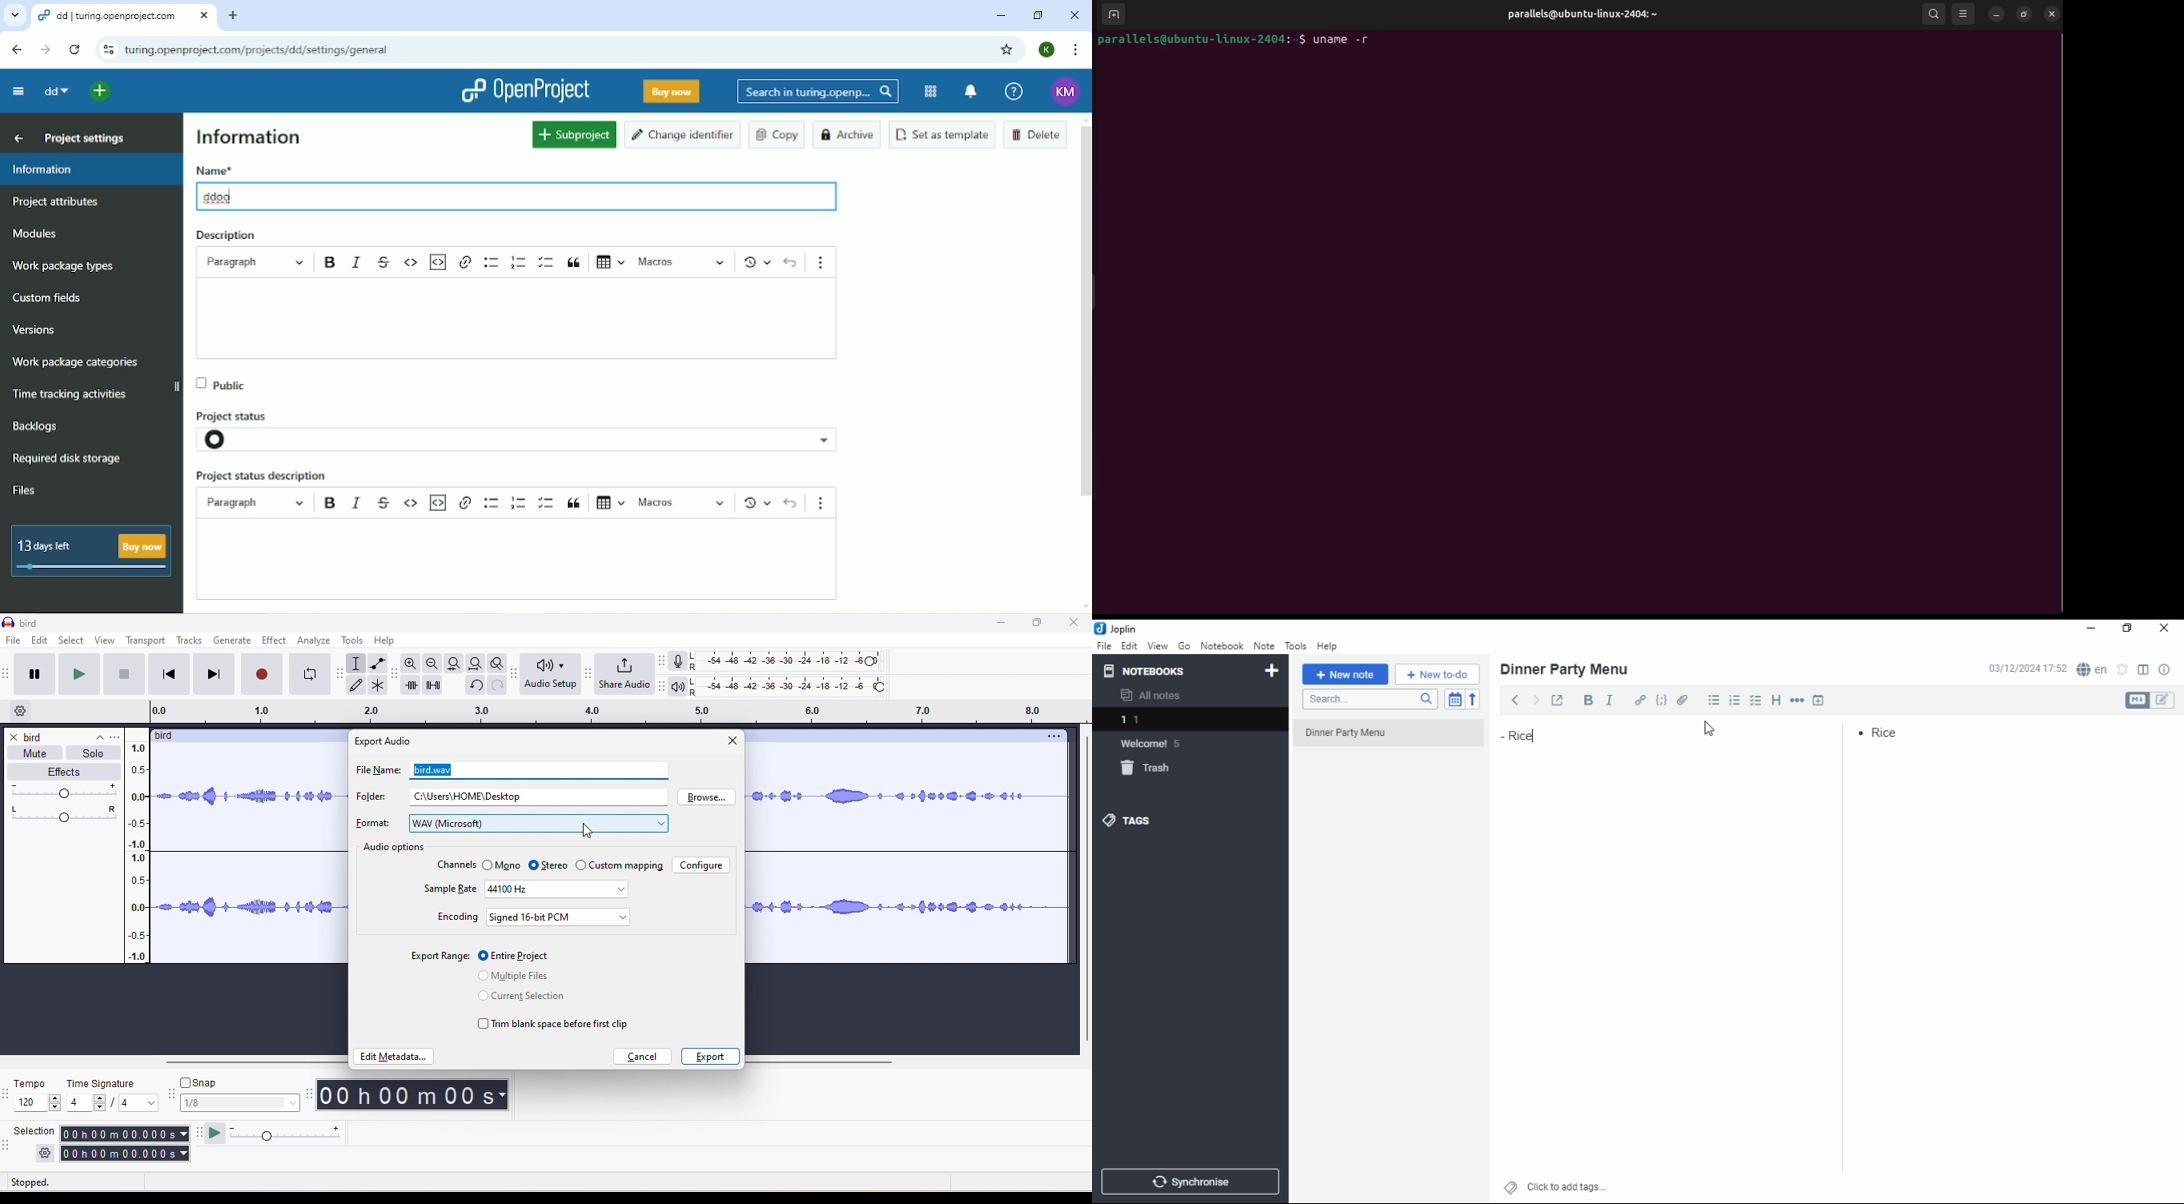 This screenshot has width=2184, height=1204. I want to click on tags, so click(1139, 820).